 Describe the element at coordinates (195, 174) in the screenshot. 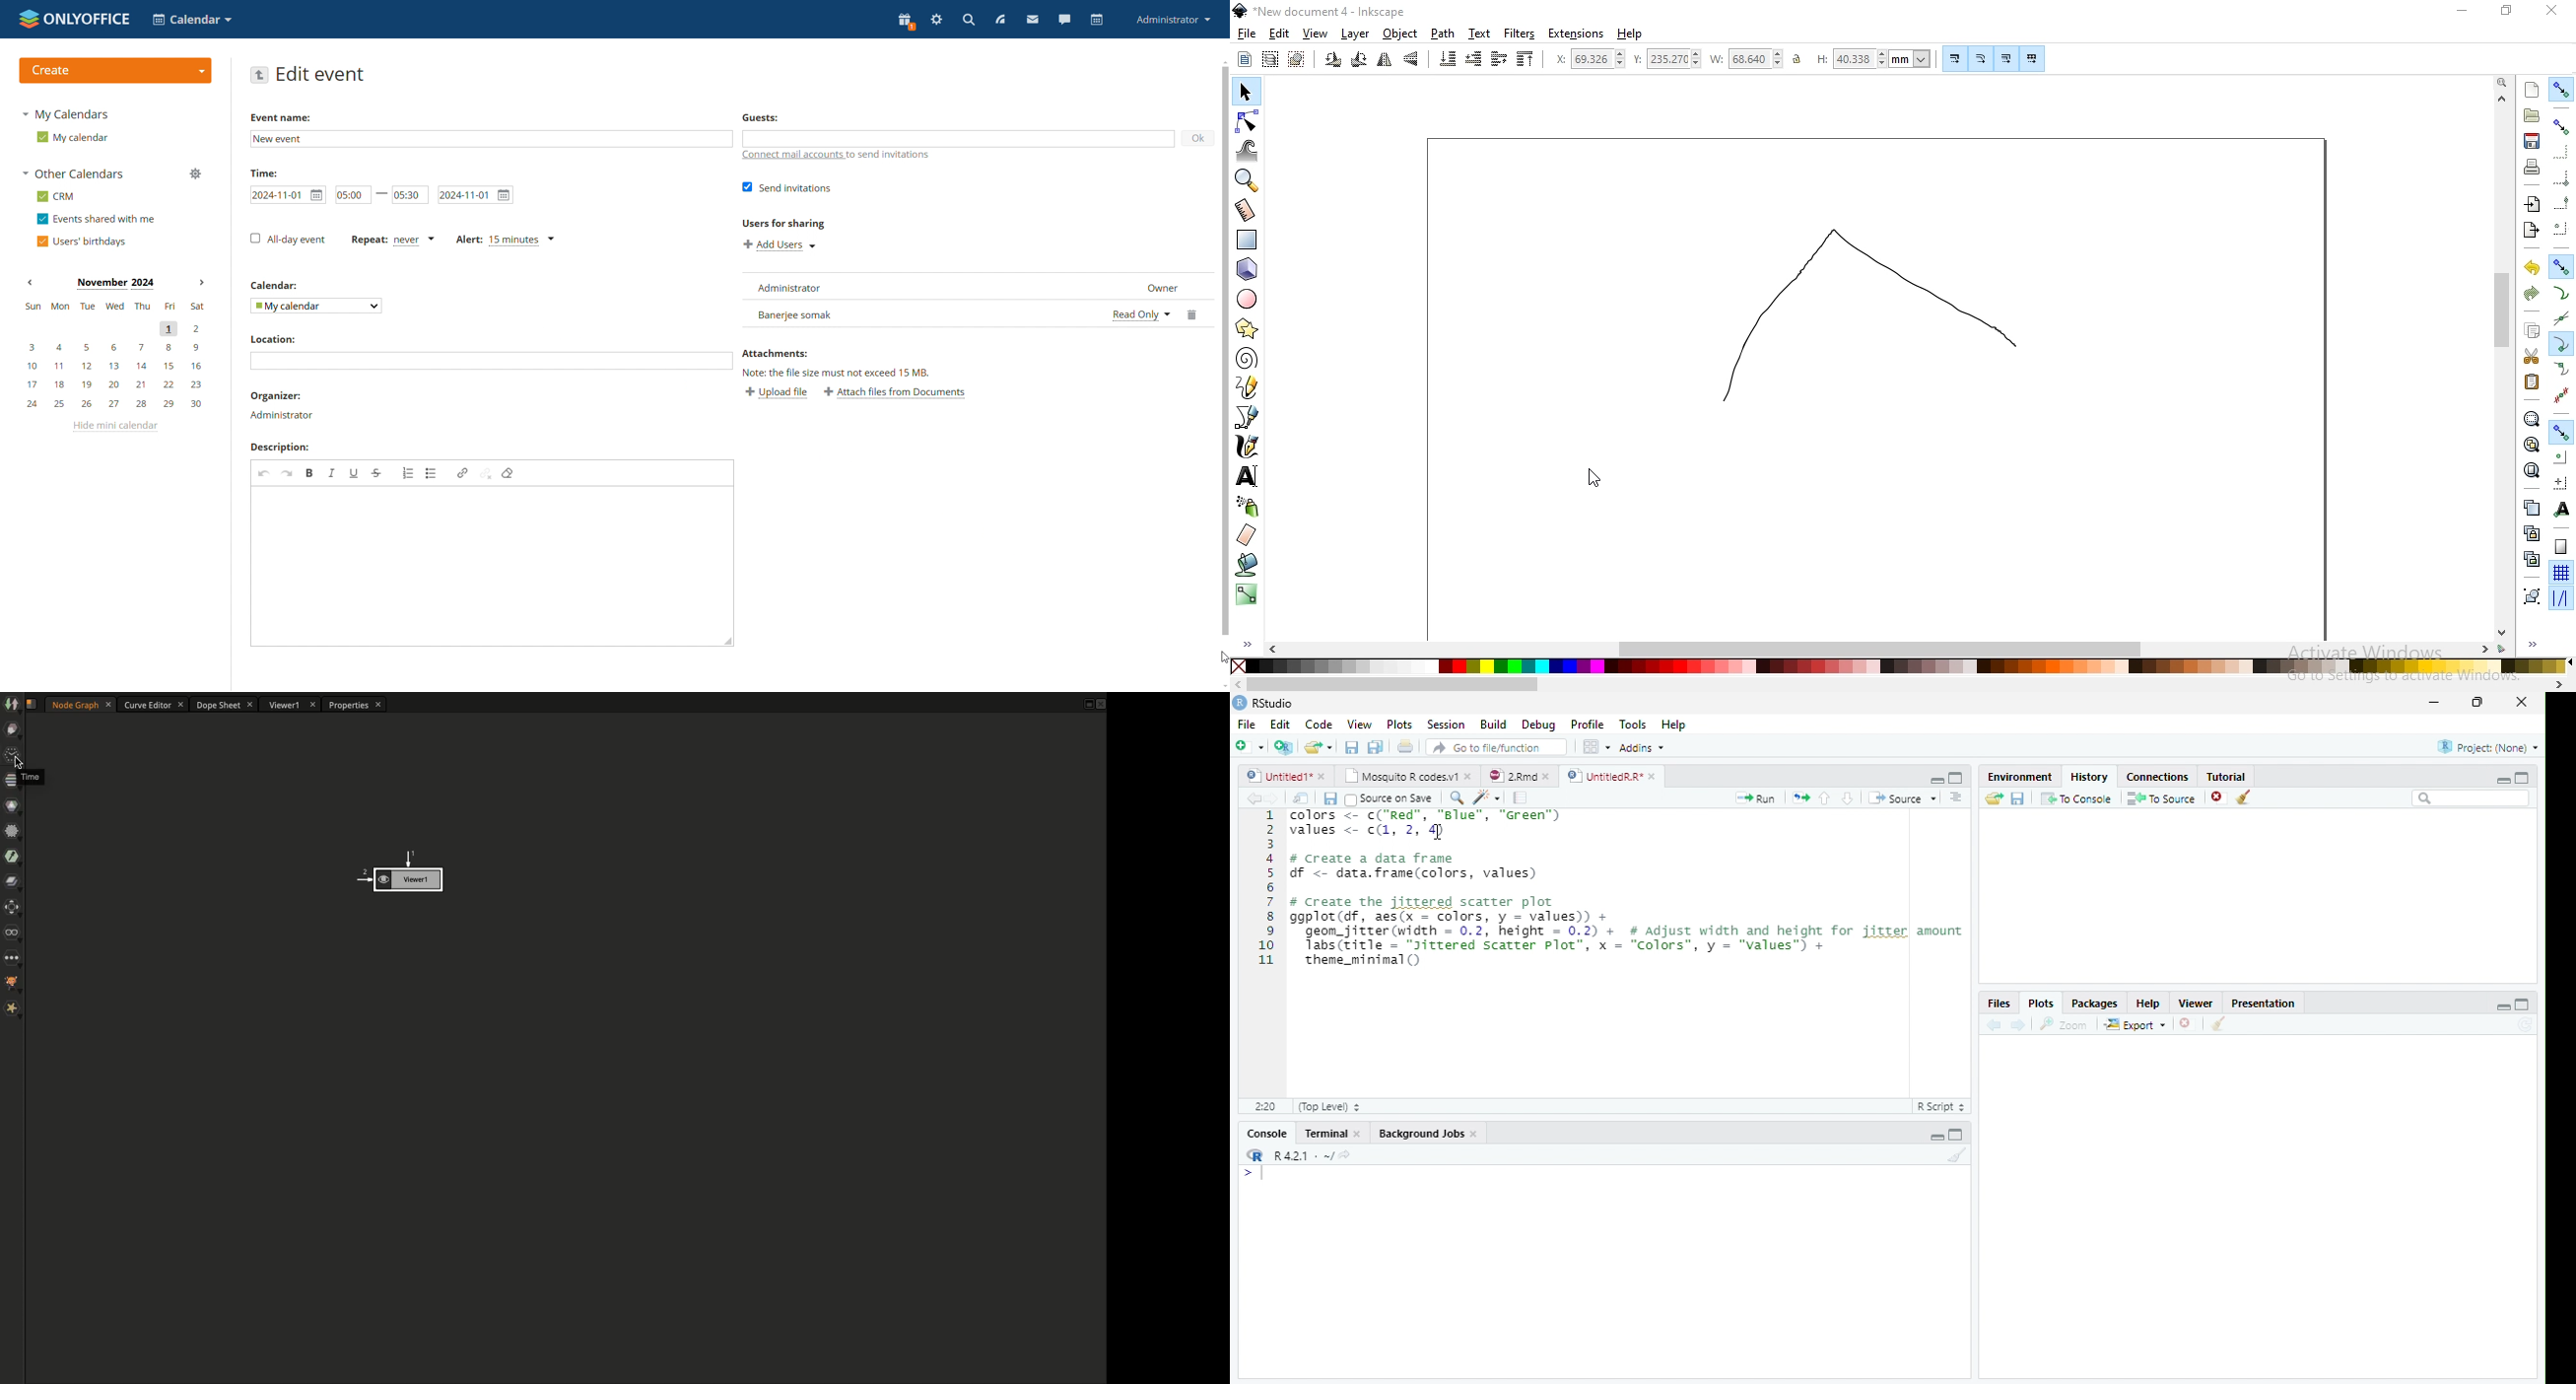

I see `manage` at that location.